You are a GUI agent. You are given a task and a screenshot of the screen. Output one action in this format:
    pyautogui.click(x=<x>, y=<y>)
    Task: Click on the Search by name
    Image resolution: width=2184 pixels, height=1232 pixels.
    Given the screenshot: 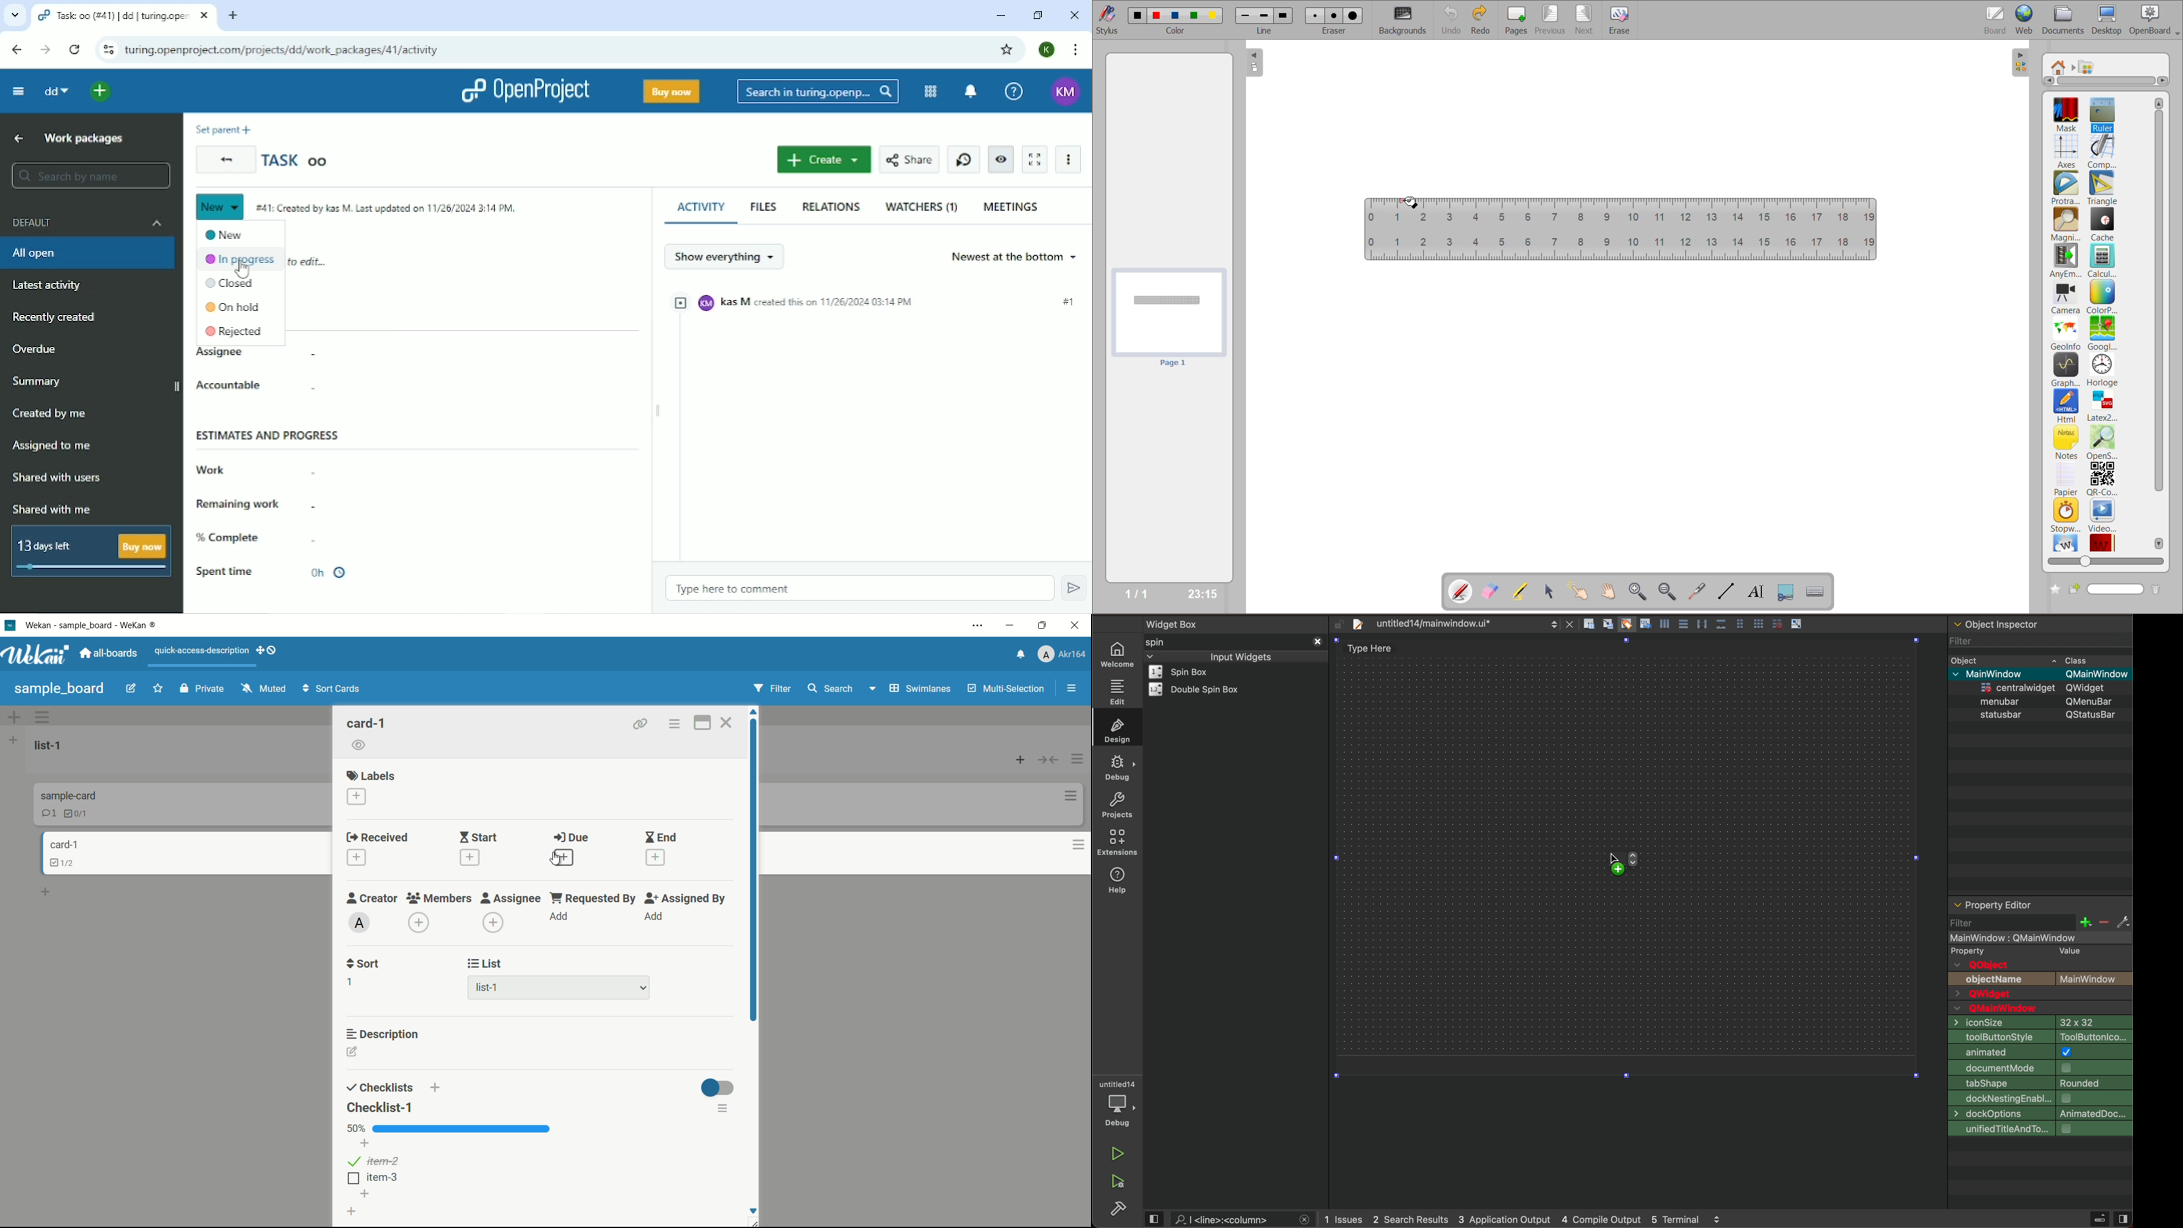 What is the action you would take?
    pyautogui.click(x=91, y=175)
    